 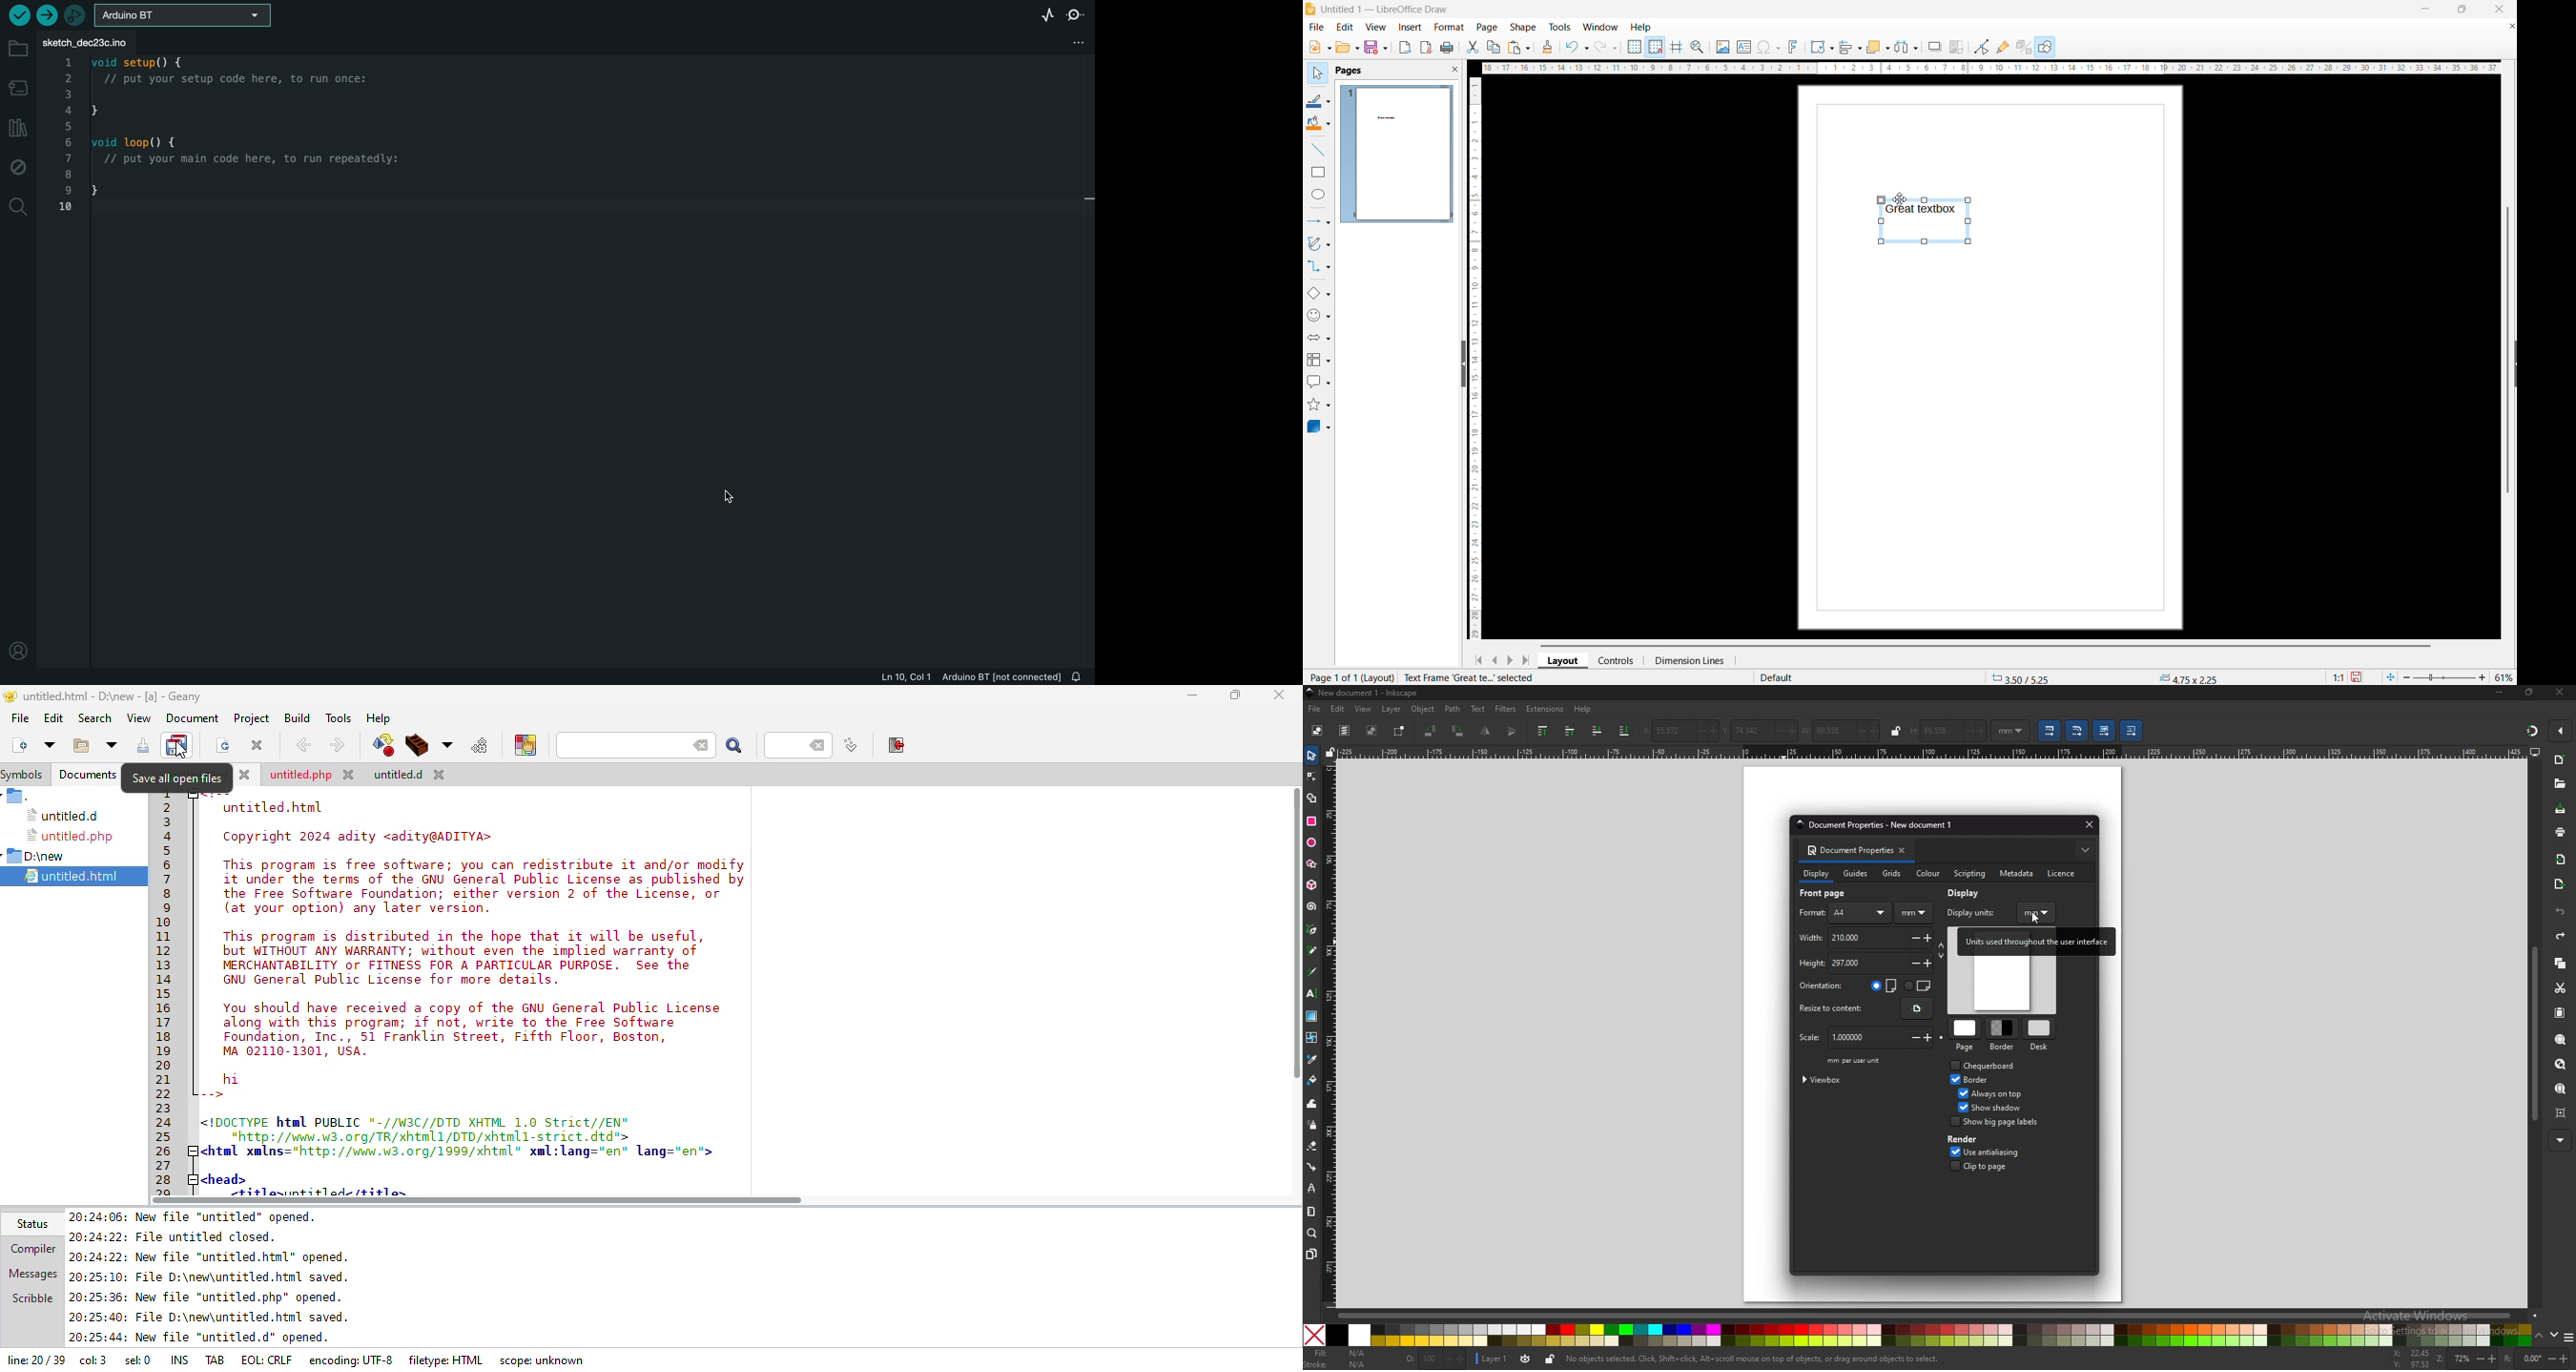 What do you see at coordinates (2559, 1140) in the screenshot?
I see `more` at bounding box center [2559, 1140].